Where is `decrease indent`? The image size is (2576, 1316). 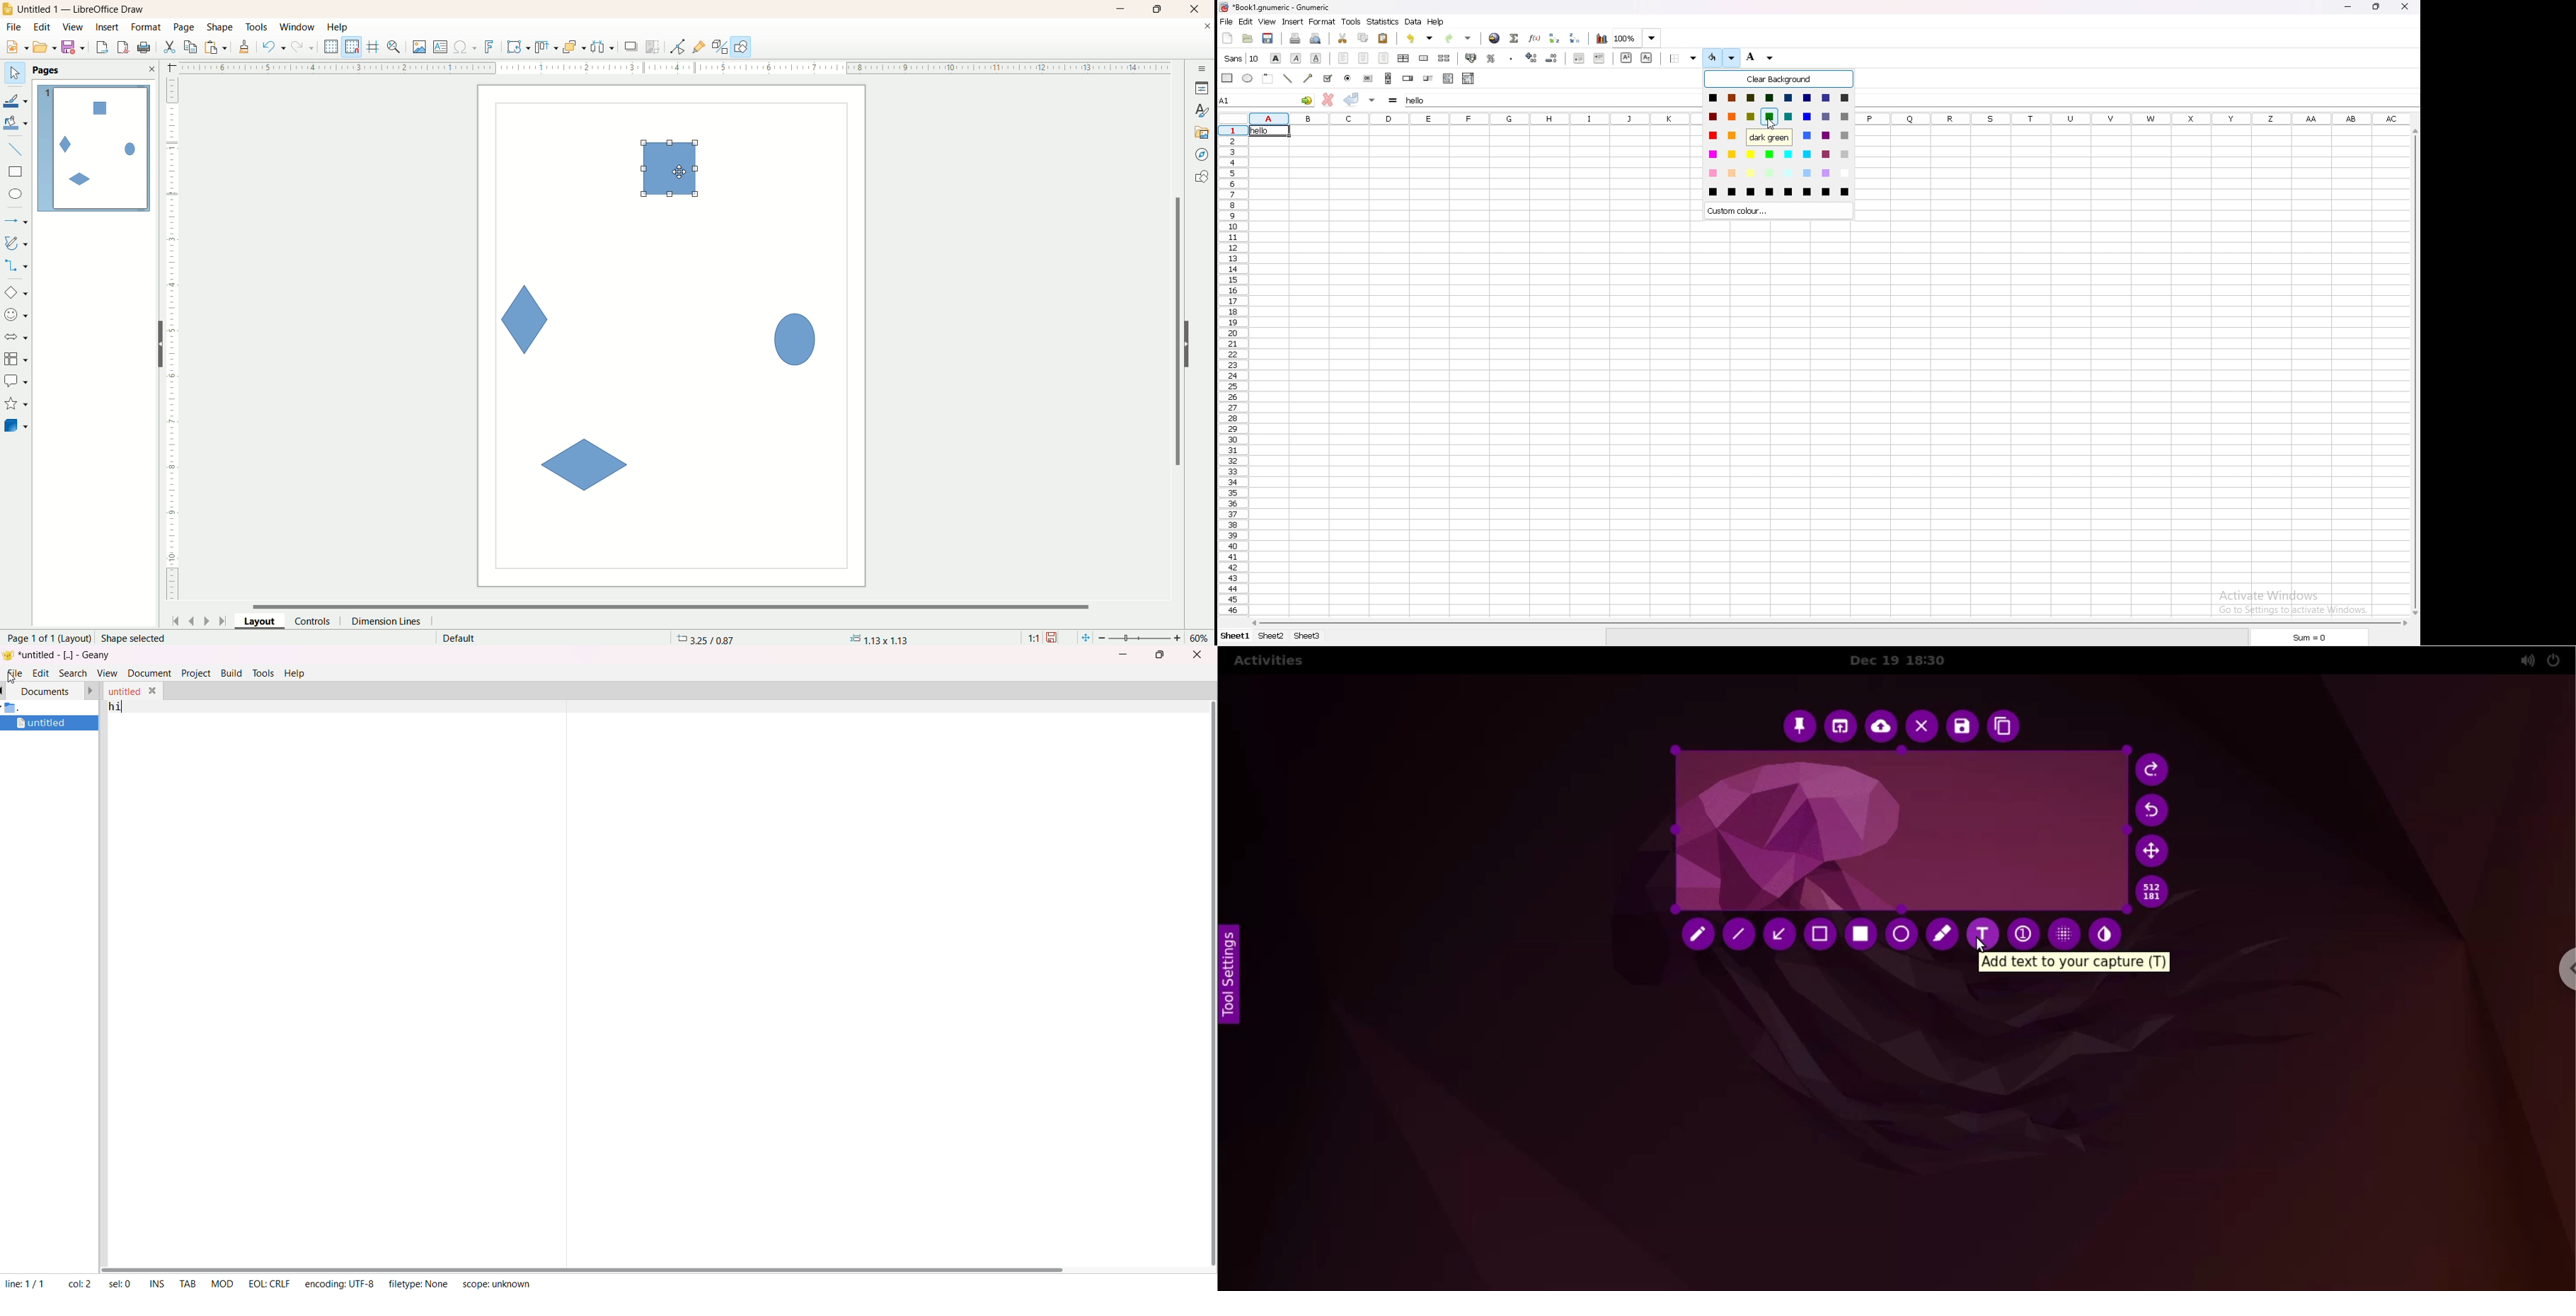 decrease indent is located at coordinates (1579, 58).